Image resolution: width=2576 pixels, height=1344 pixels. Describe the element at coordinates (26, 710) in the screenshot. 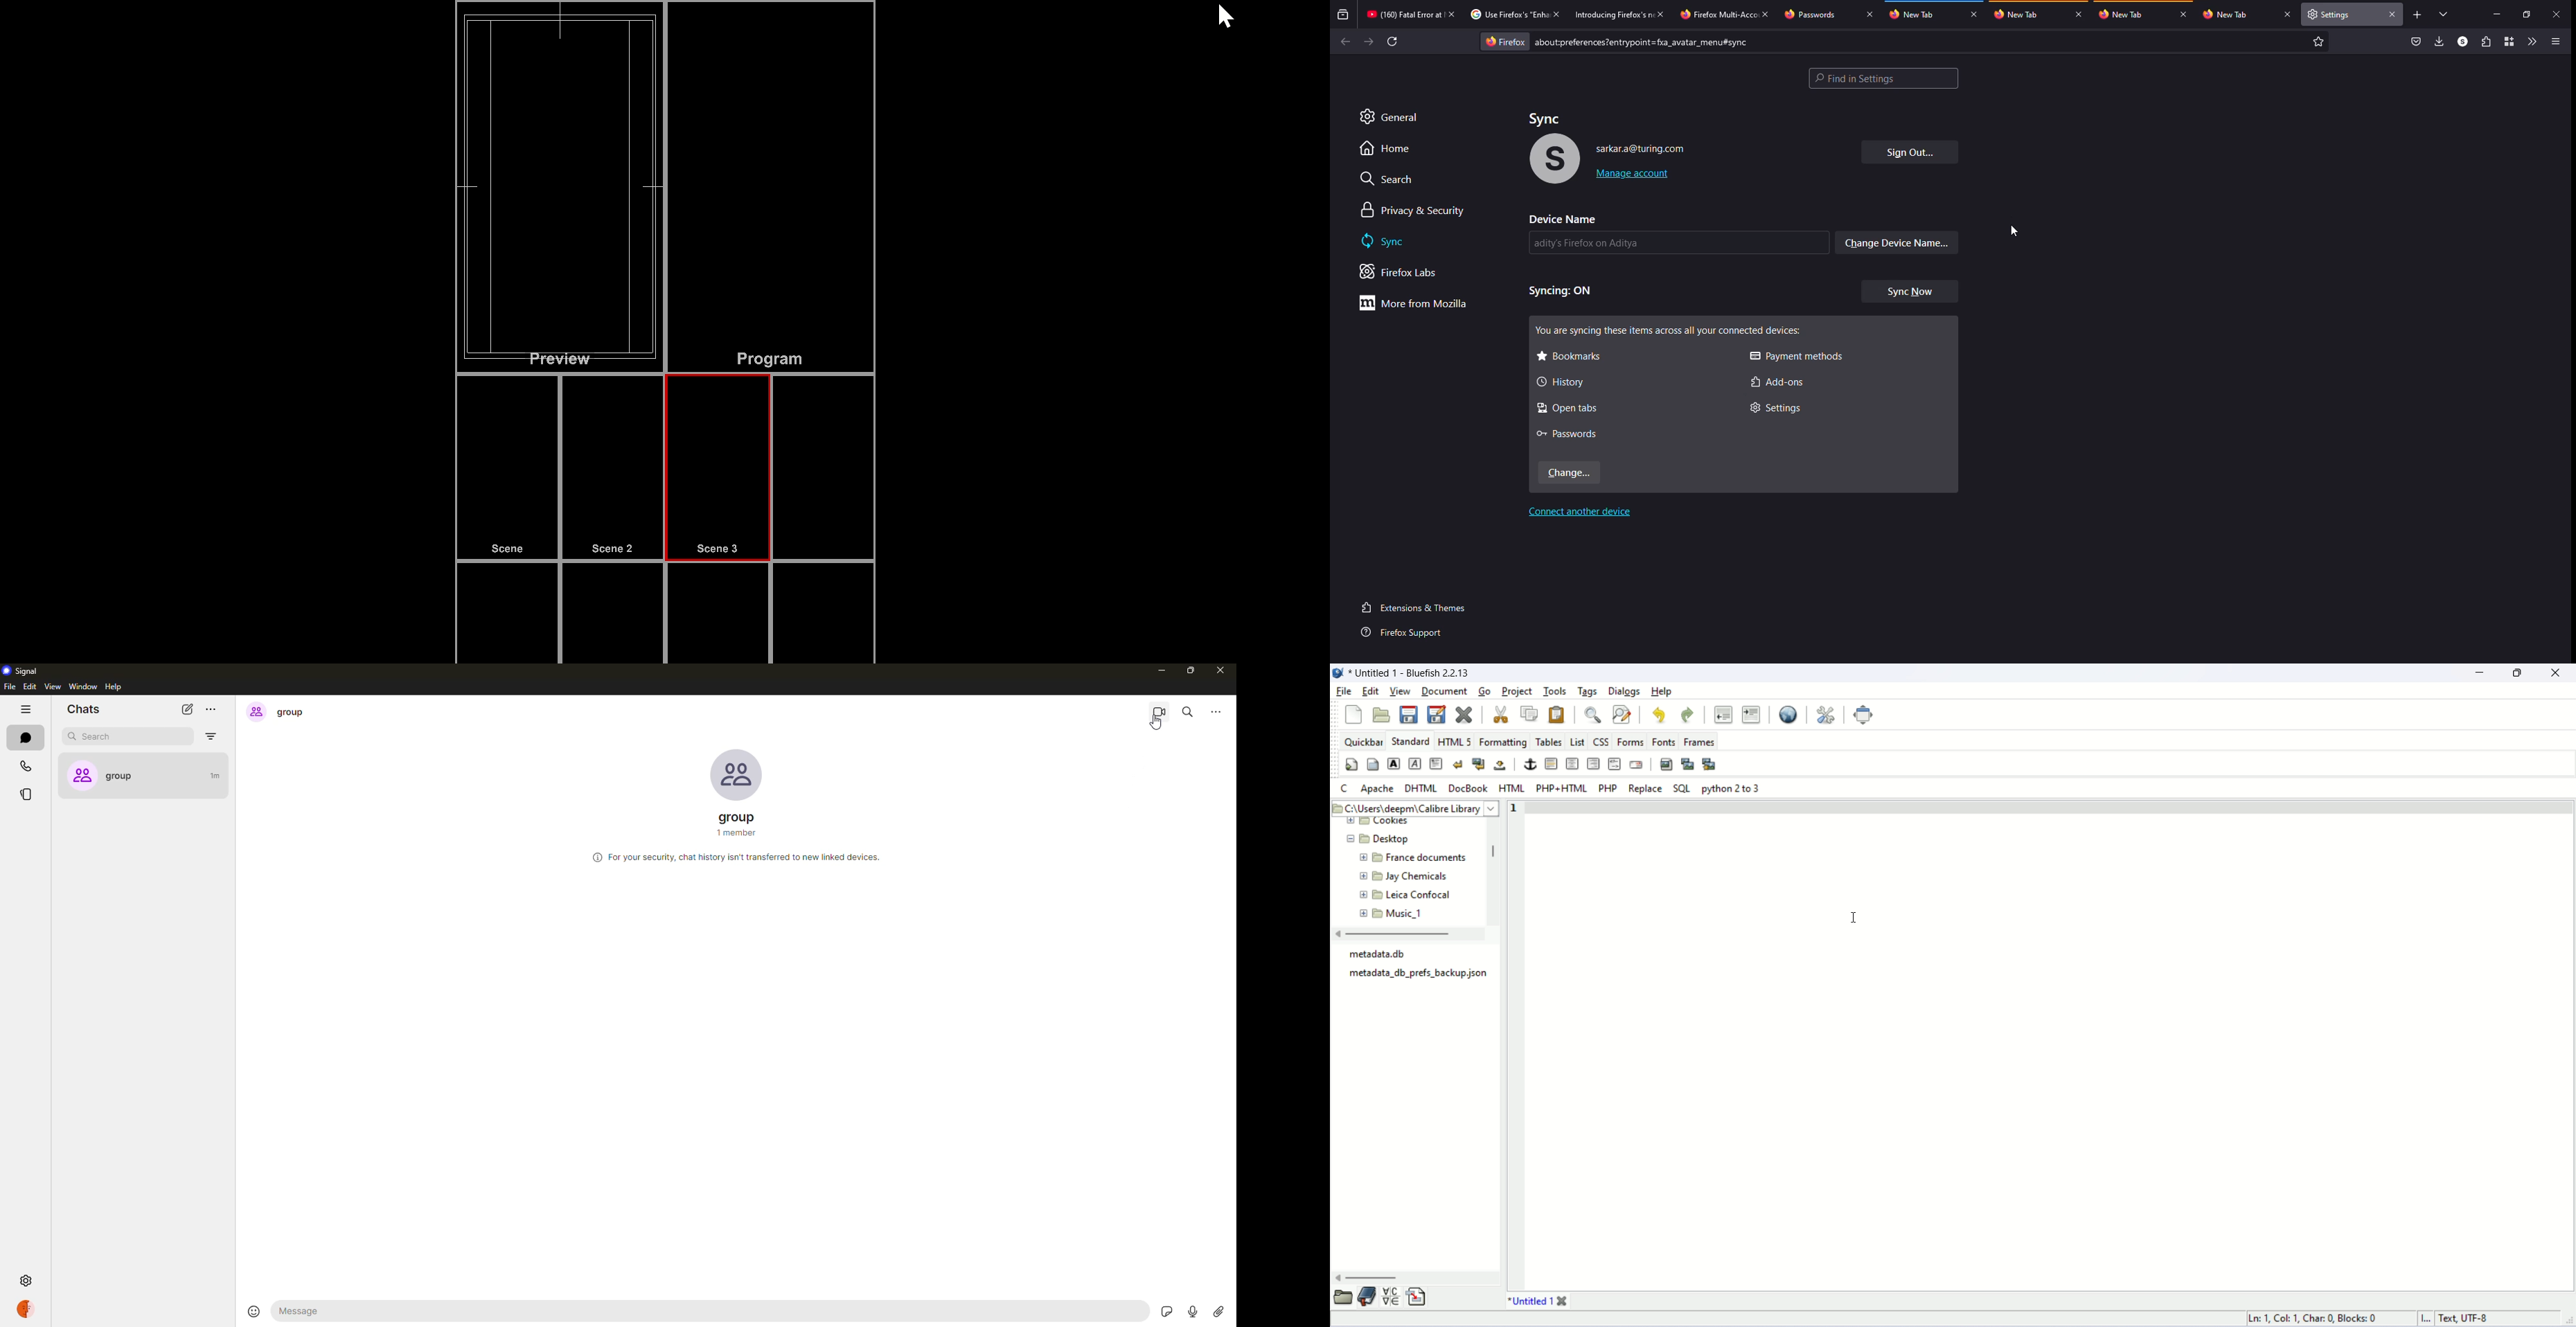

I see `hide tabs` at that location.